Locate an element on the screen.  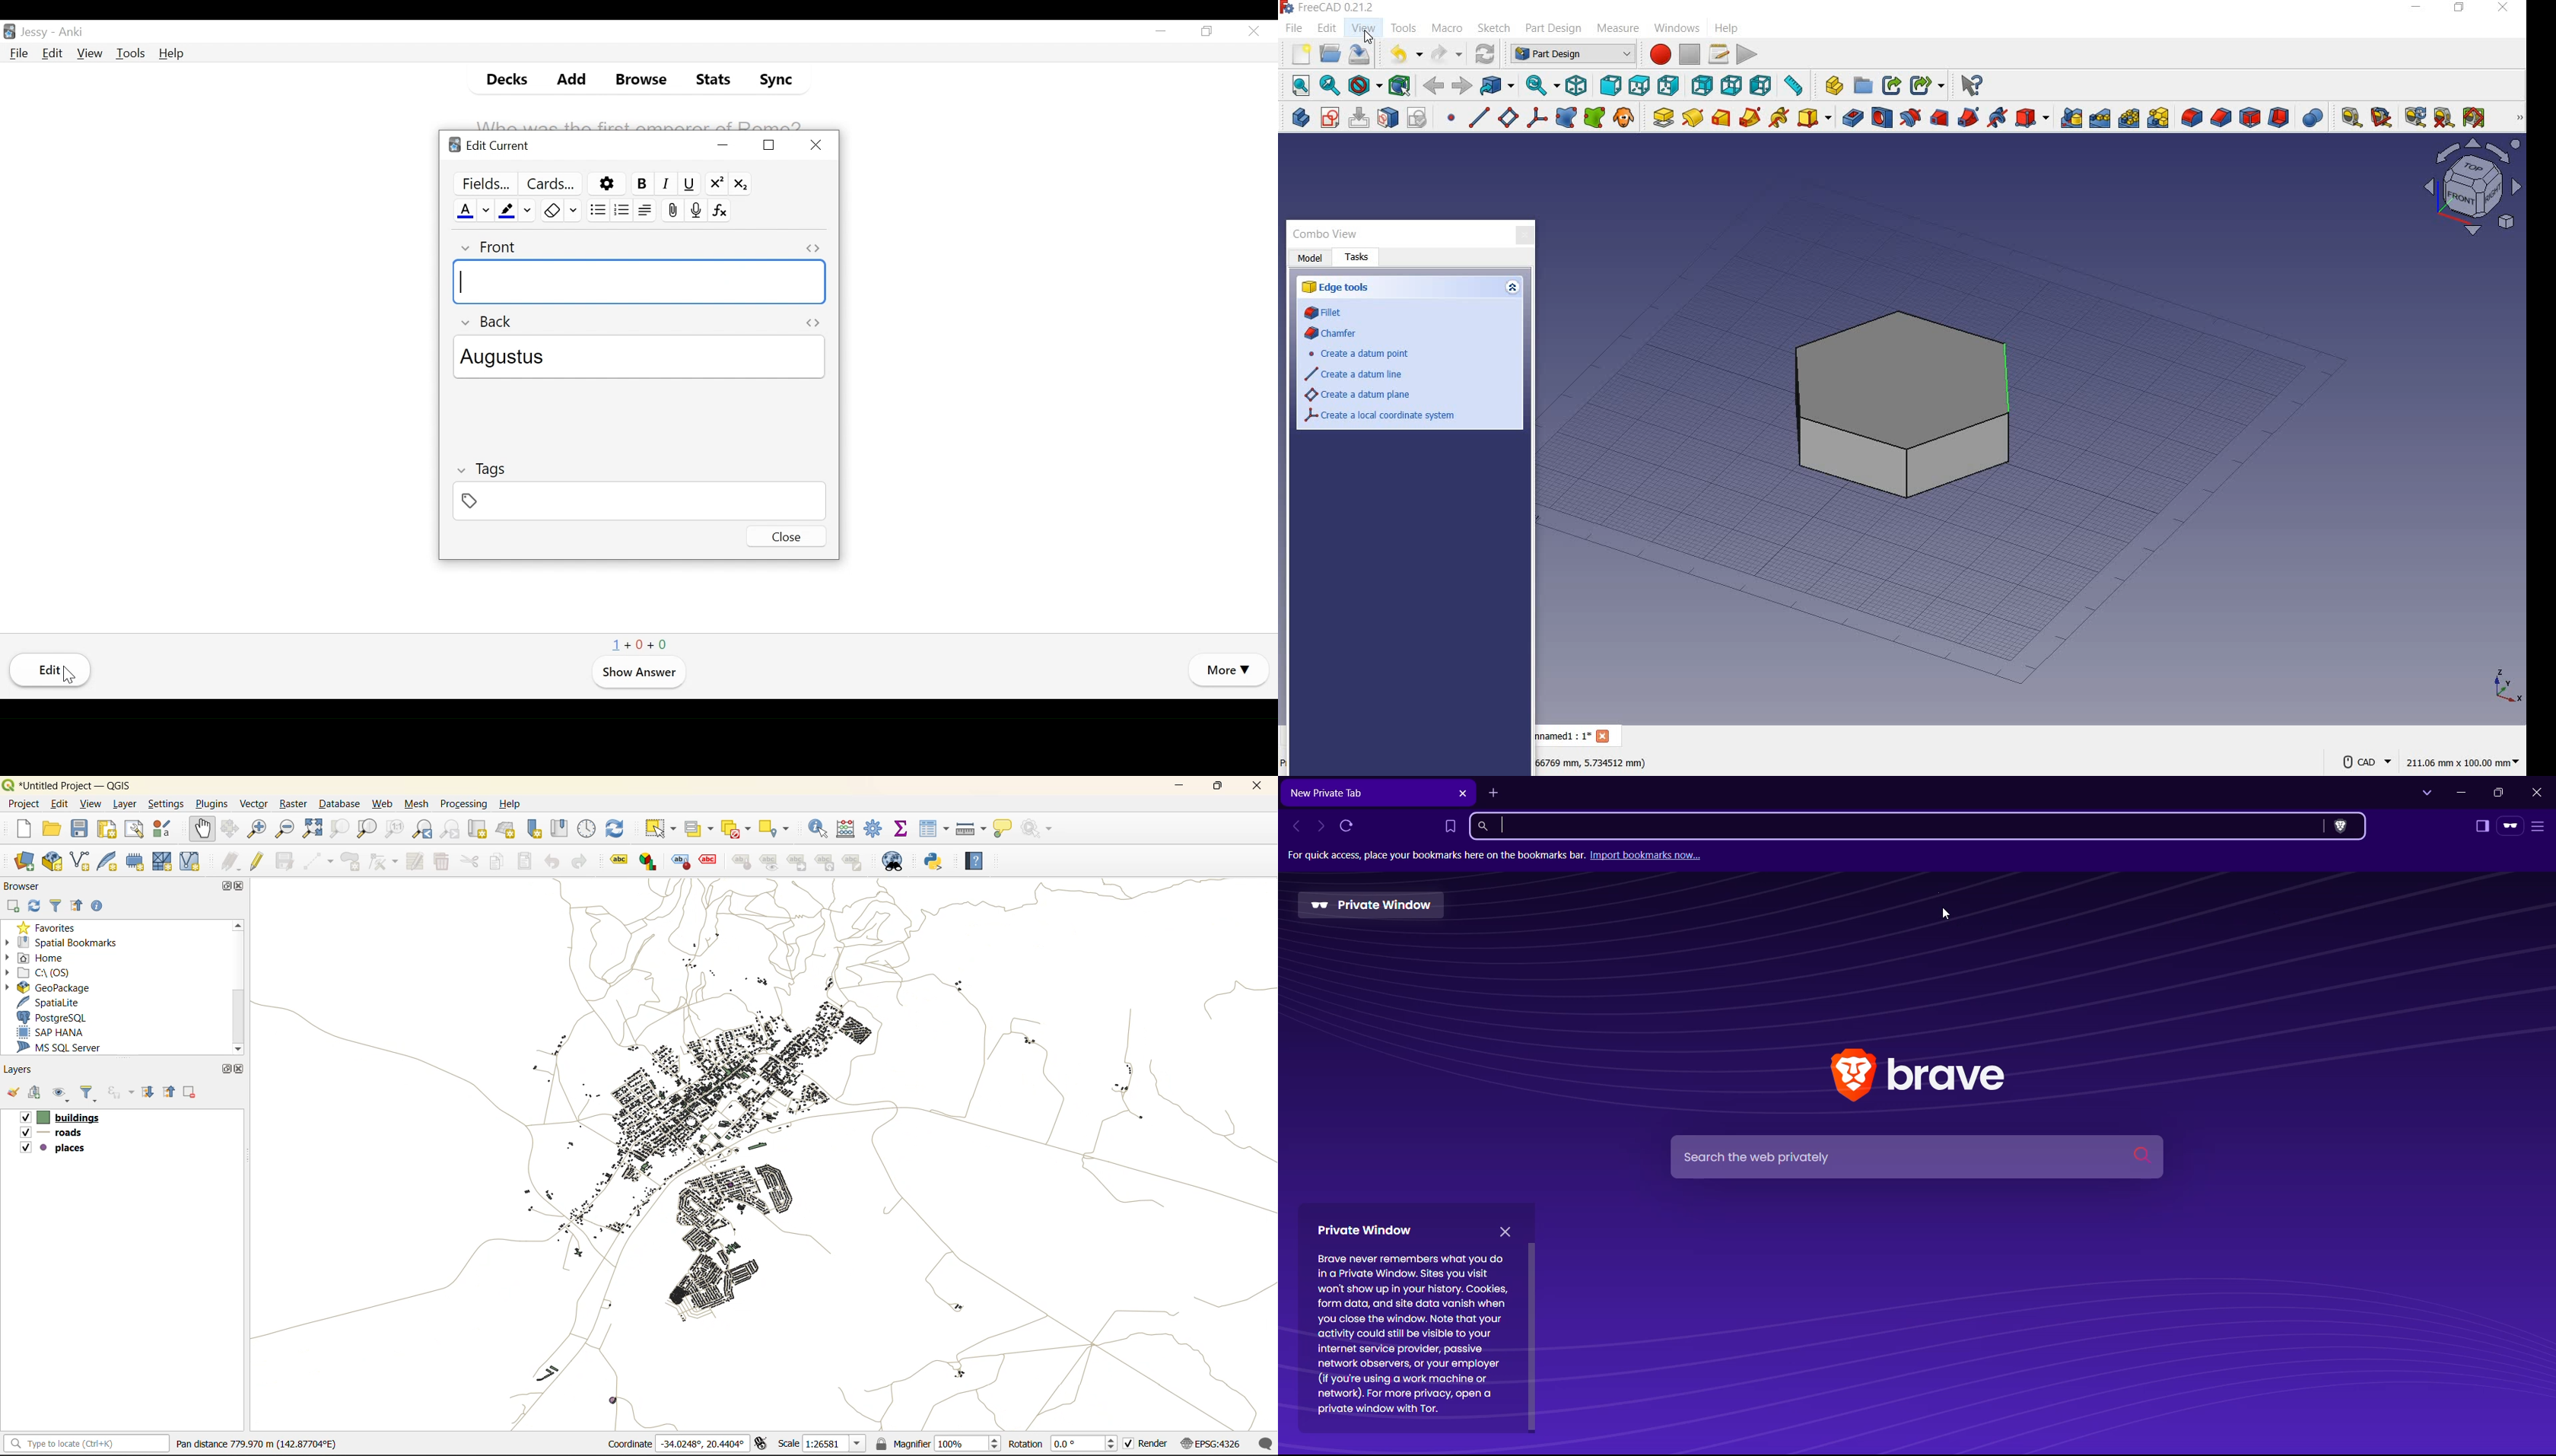
undo is located at coordinates (554, 862).